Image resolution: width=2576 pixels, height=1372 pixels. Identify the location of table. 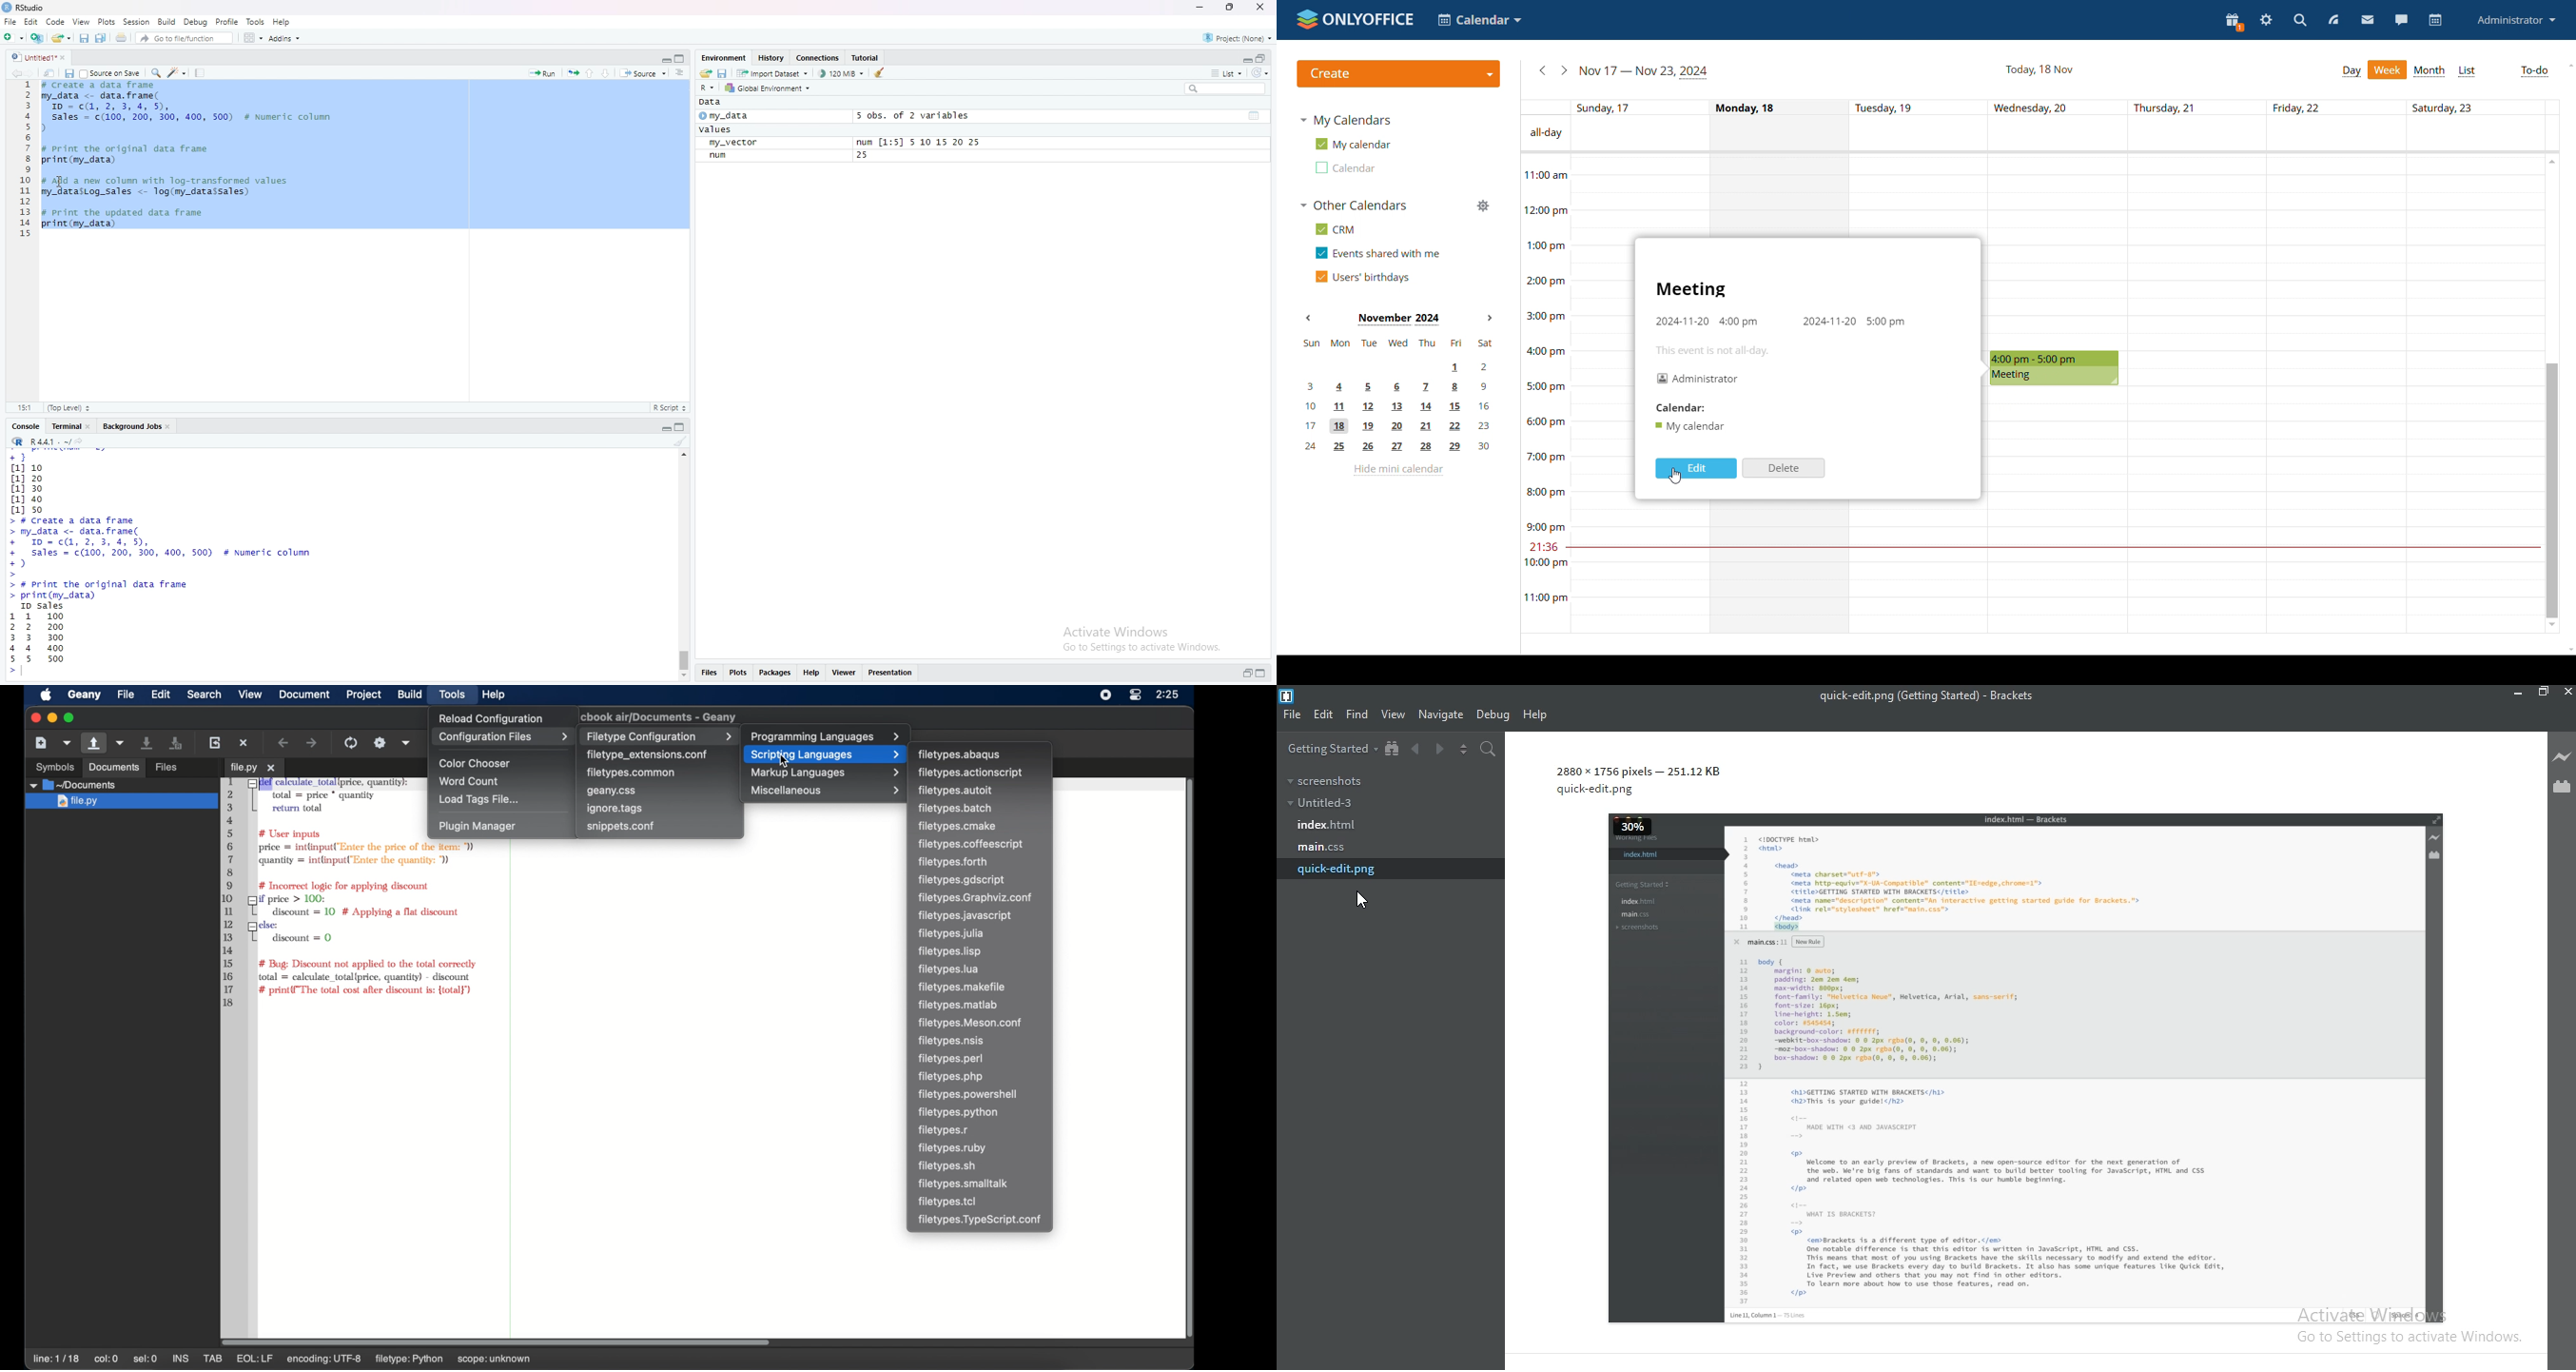
(1255, 115).